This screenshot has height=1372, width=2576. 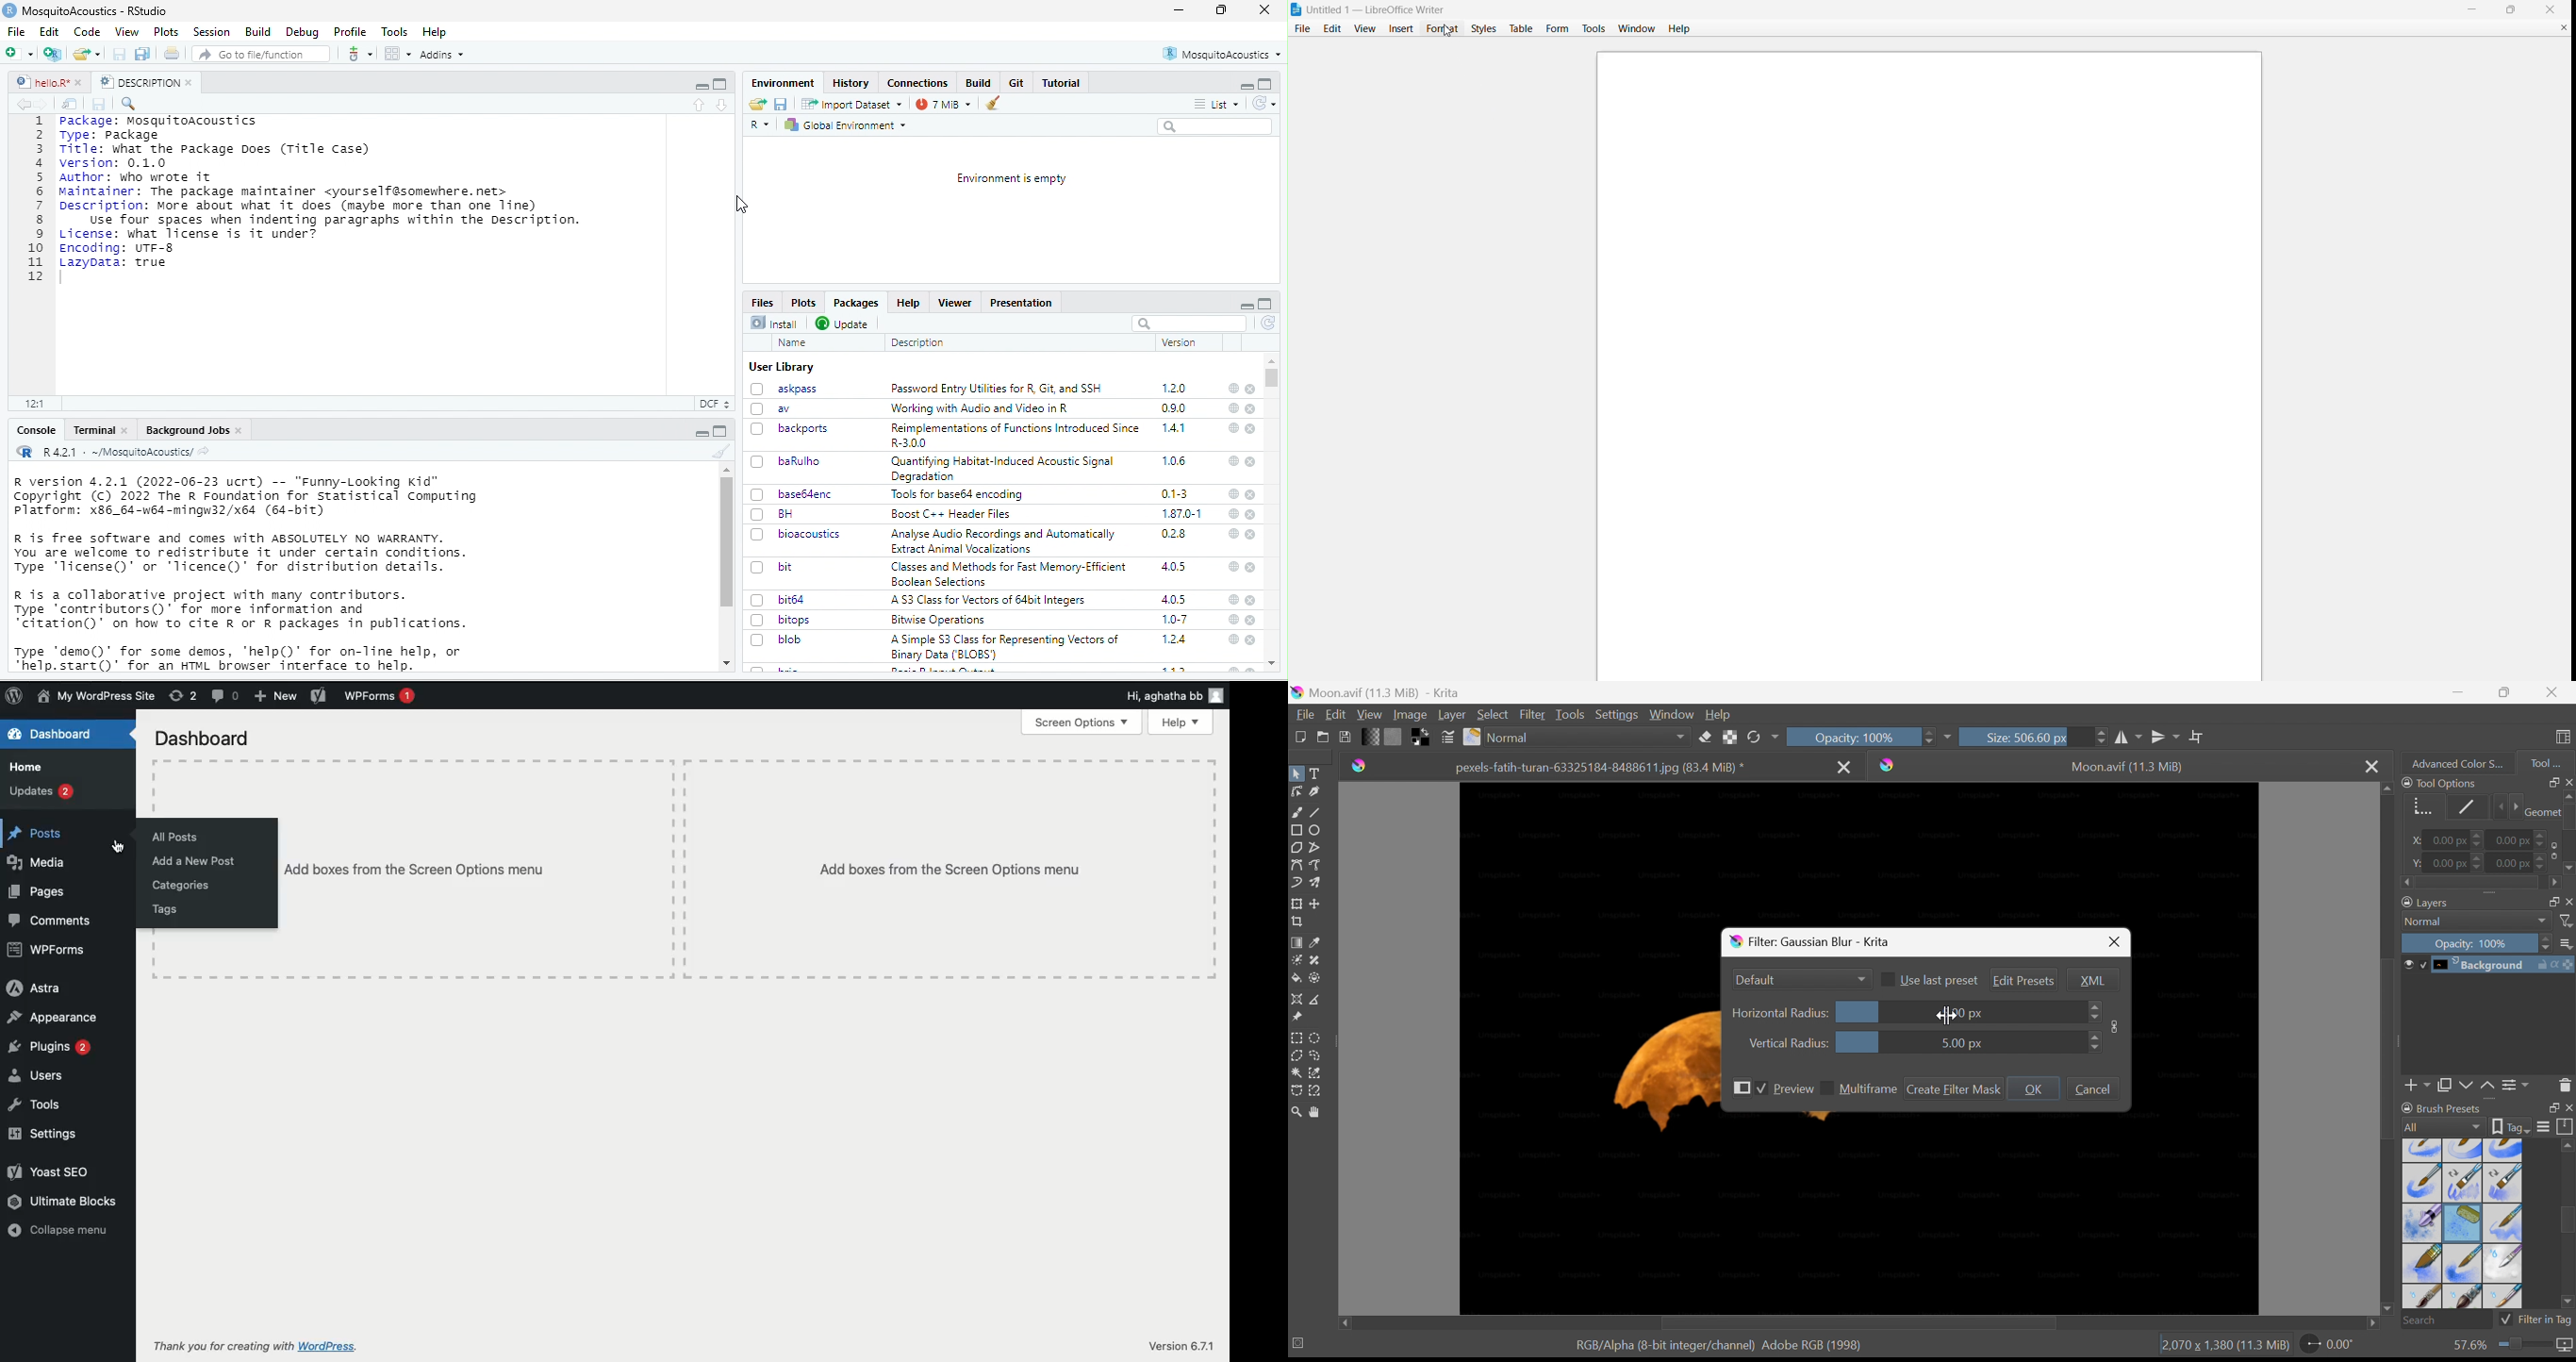 What do you see at coordinates (1251, 533) in the screenshot?
I see `close` at bounding box center [1251, 533].